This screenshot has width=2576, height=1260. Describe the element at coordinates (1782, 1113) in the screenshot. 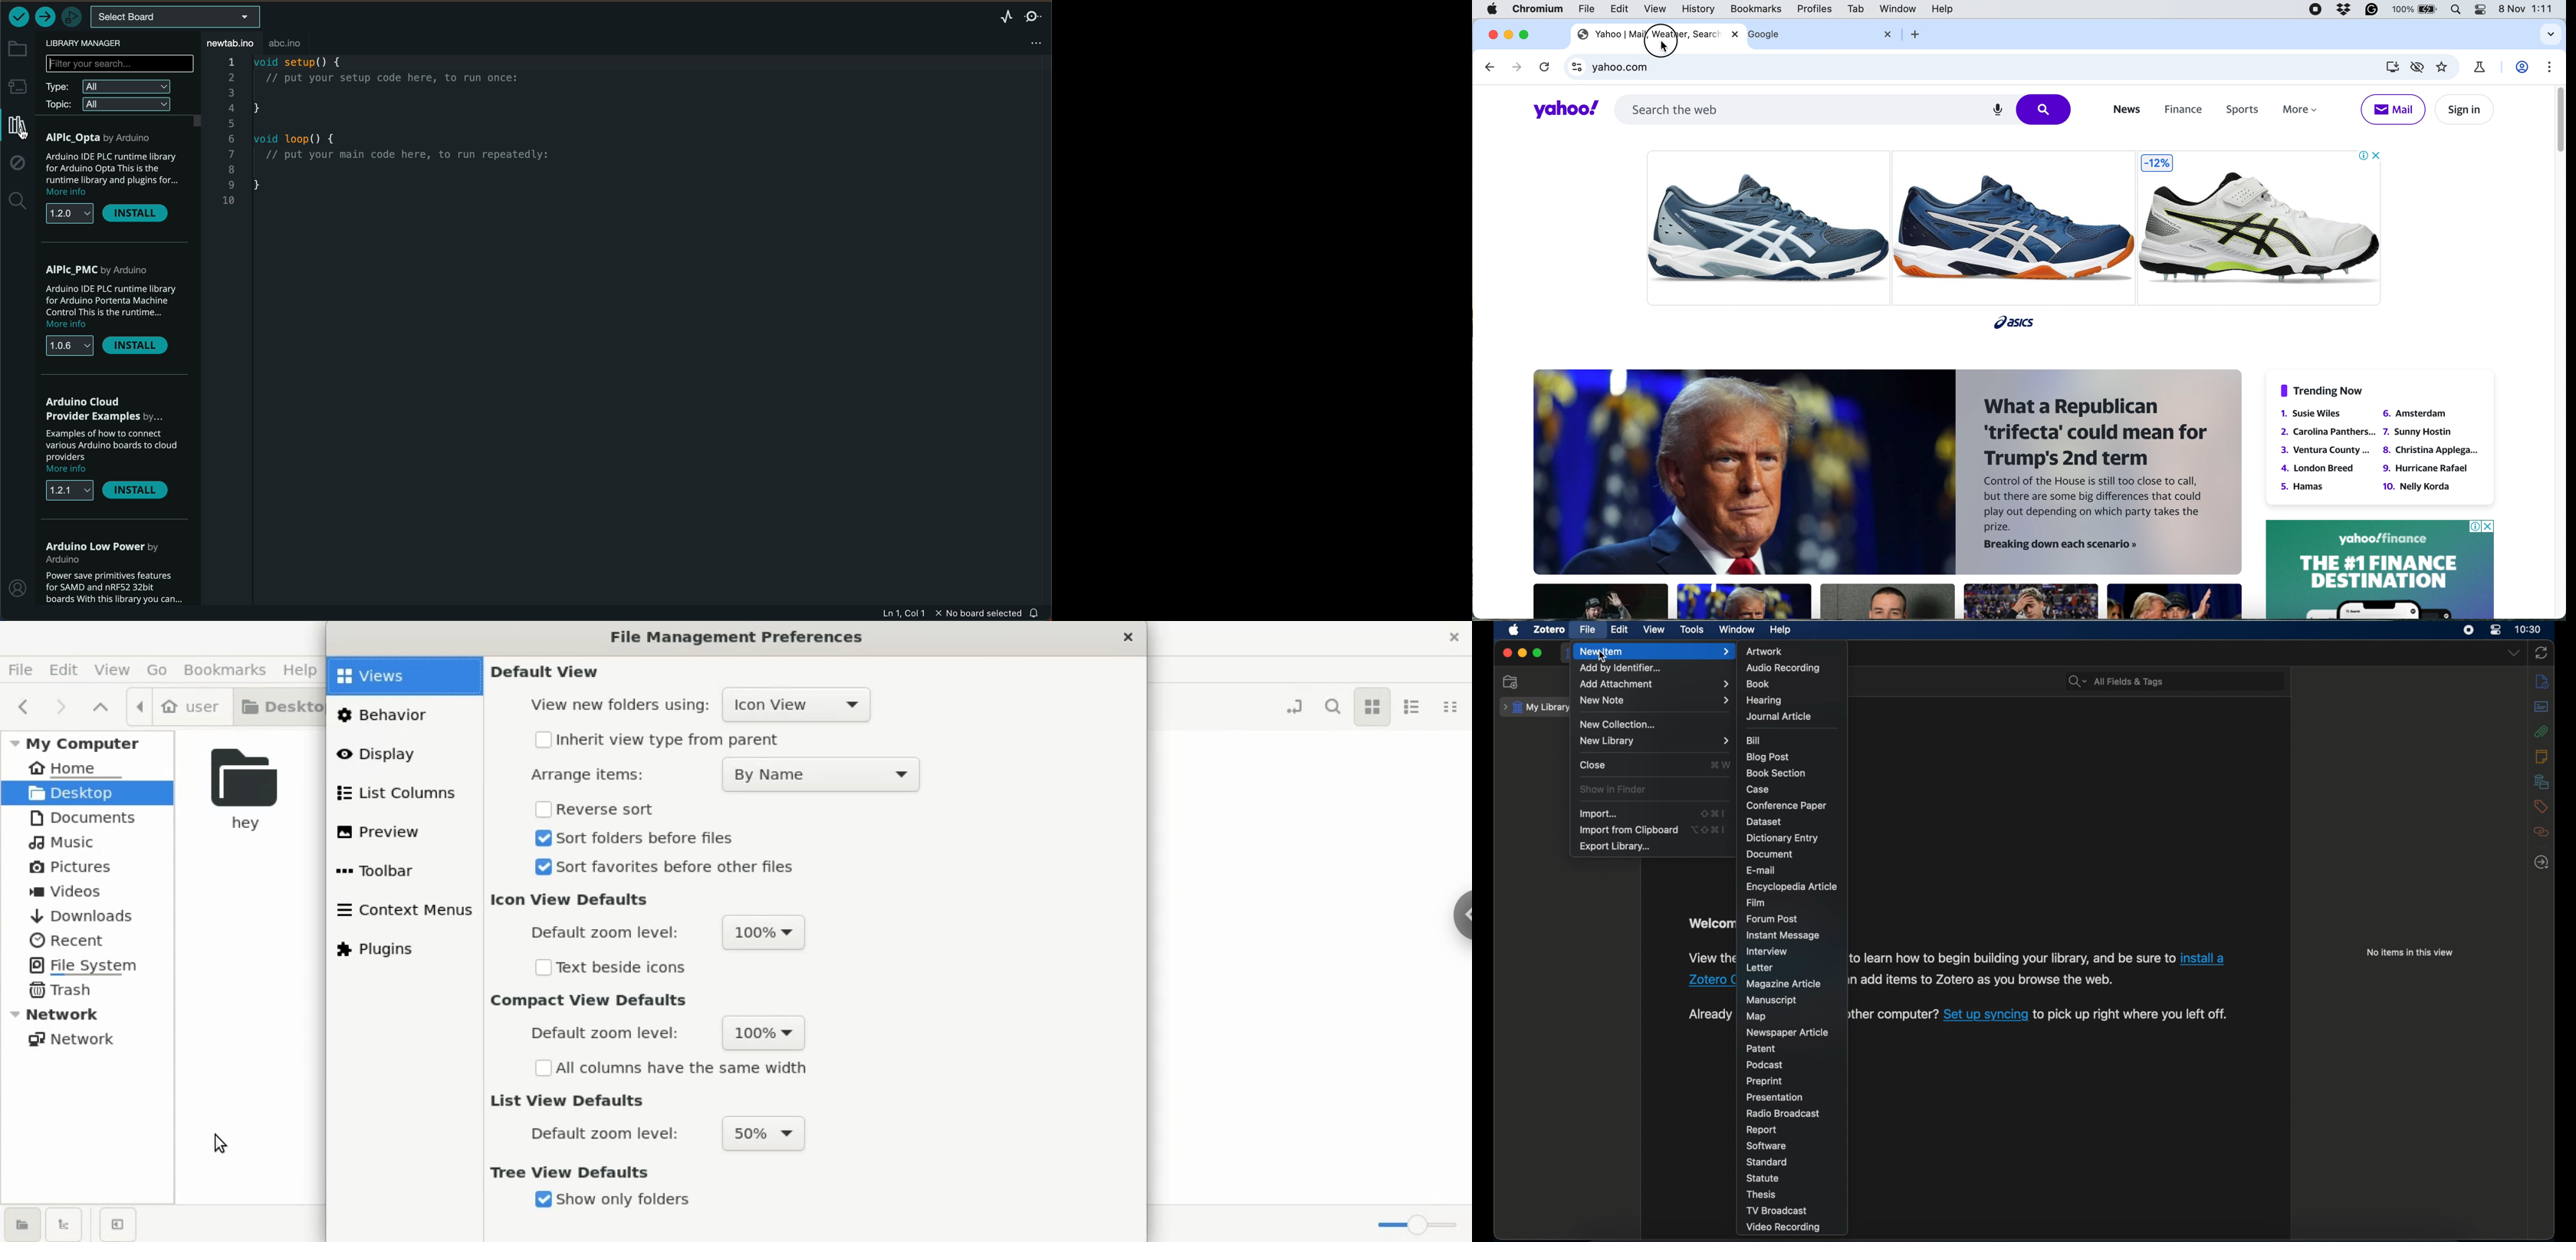

I see `radio broadcast` at that location.